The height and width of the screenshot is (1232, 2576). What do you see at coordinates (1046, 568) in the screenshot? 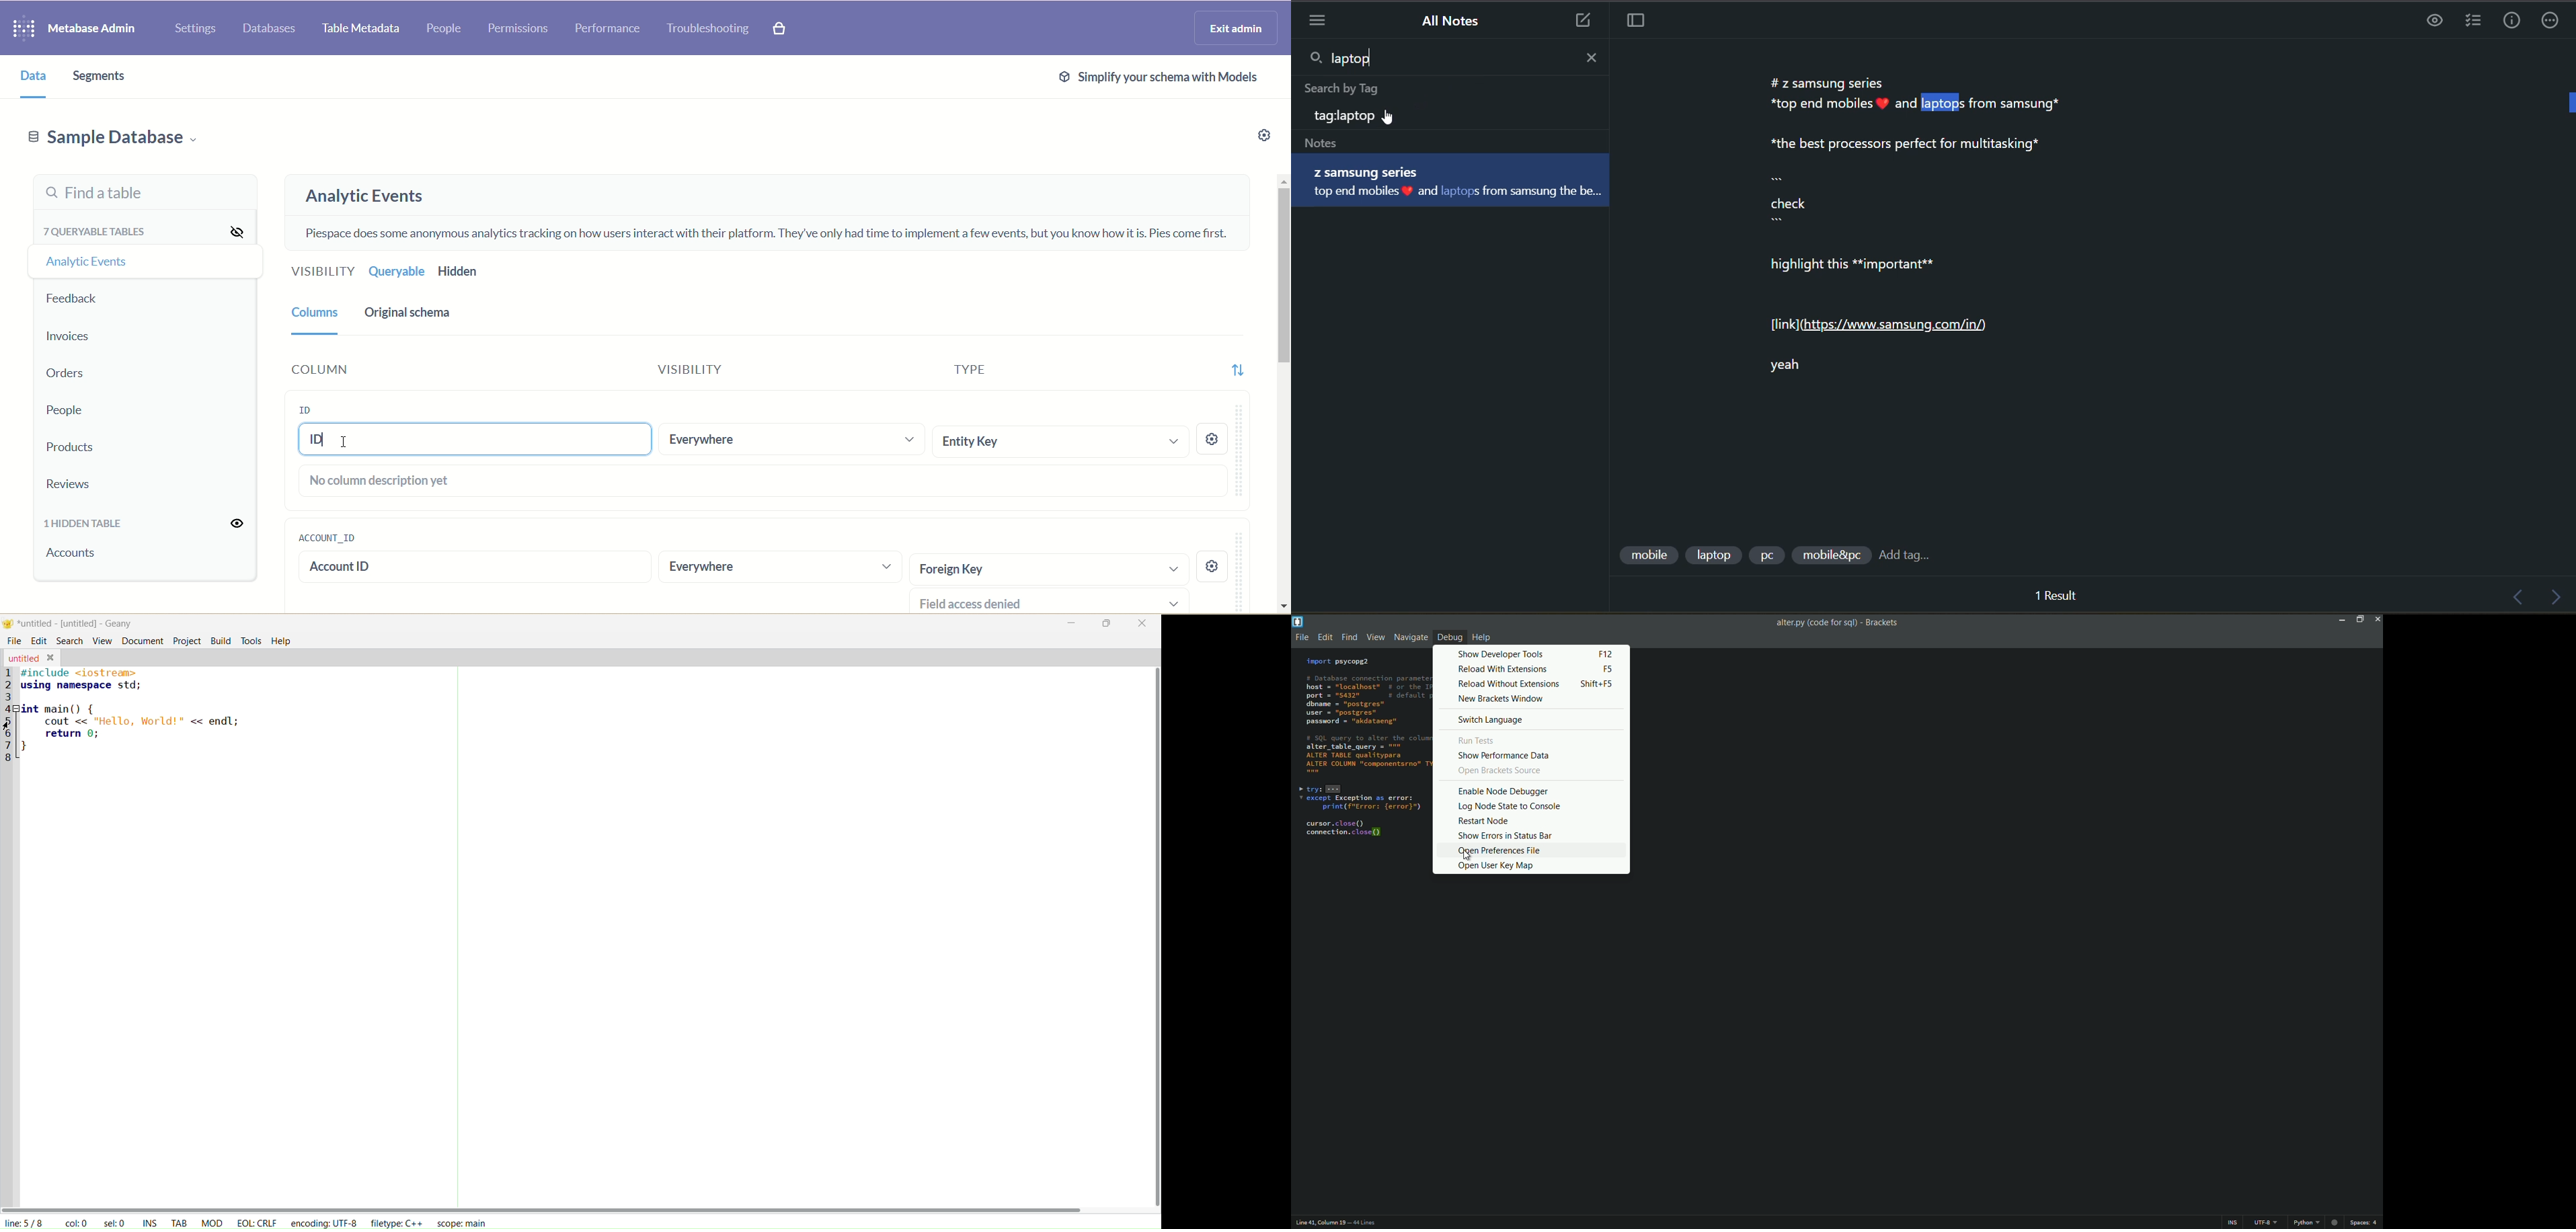
I see `Foreign Key` at bounding box center [1046, 568].